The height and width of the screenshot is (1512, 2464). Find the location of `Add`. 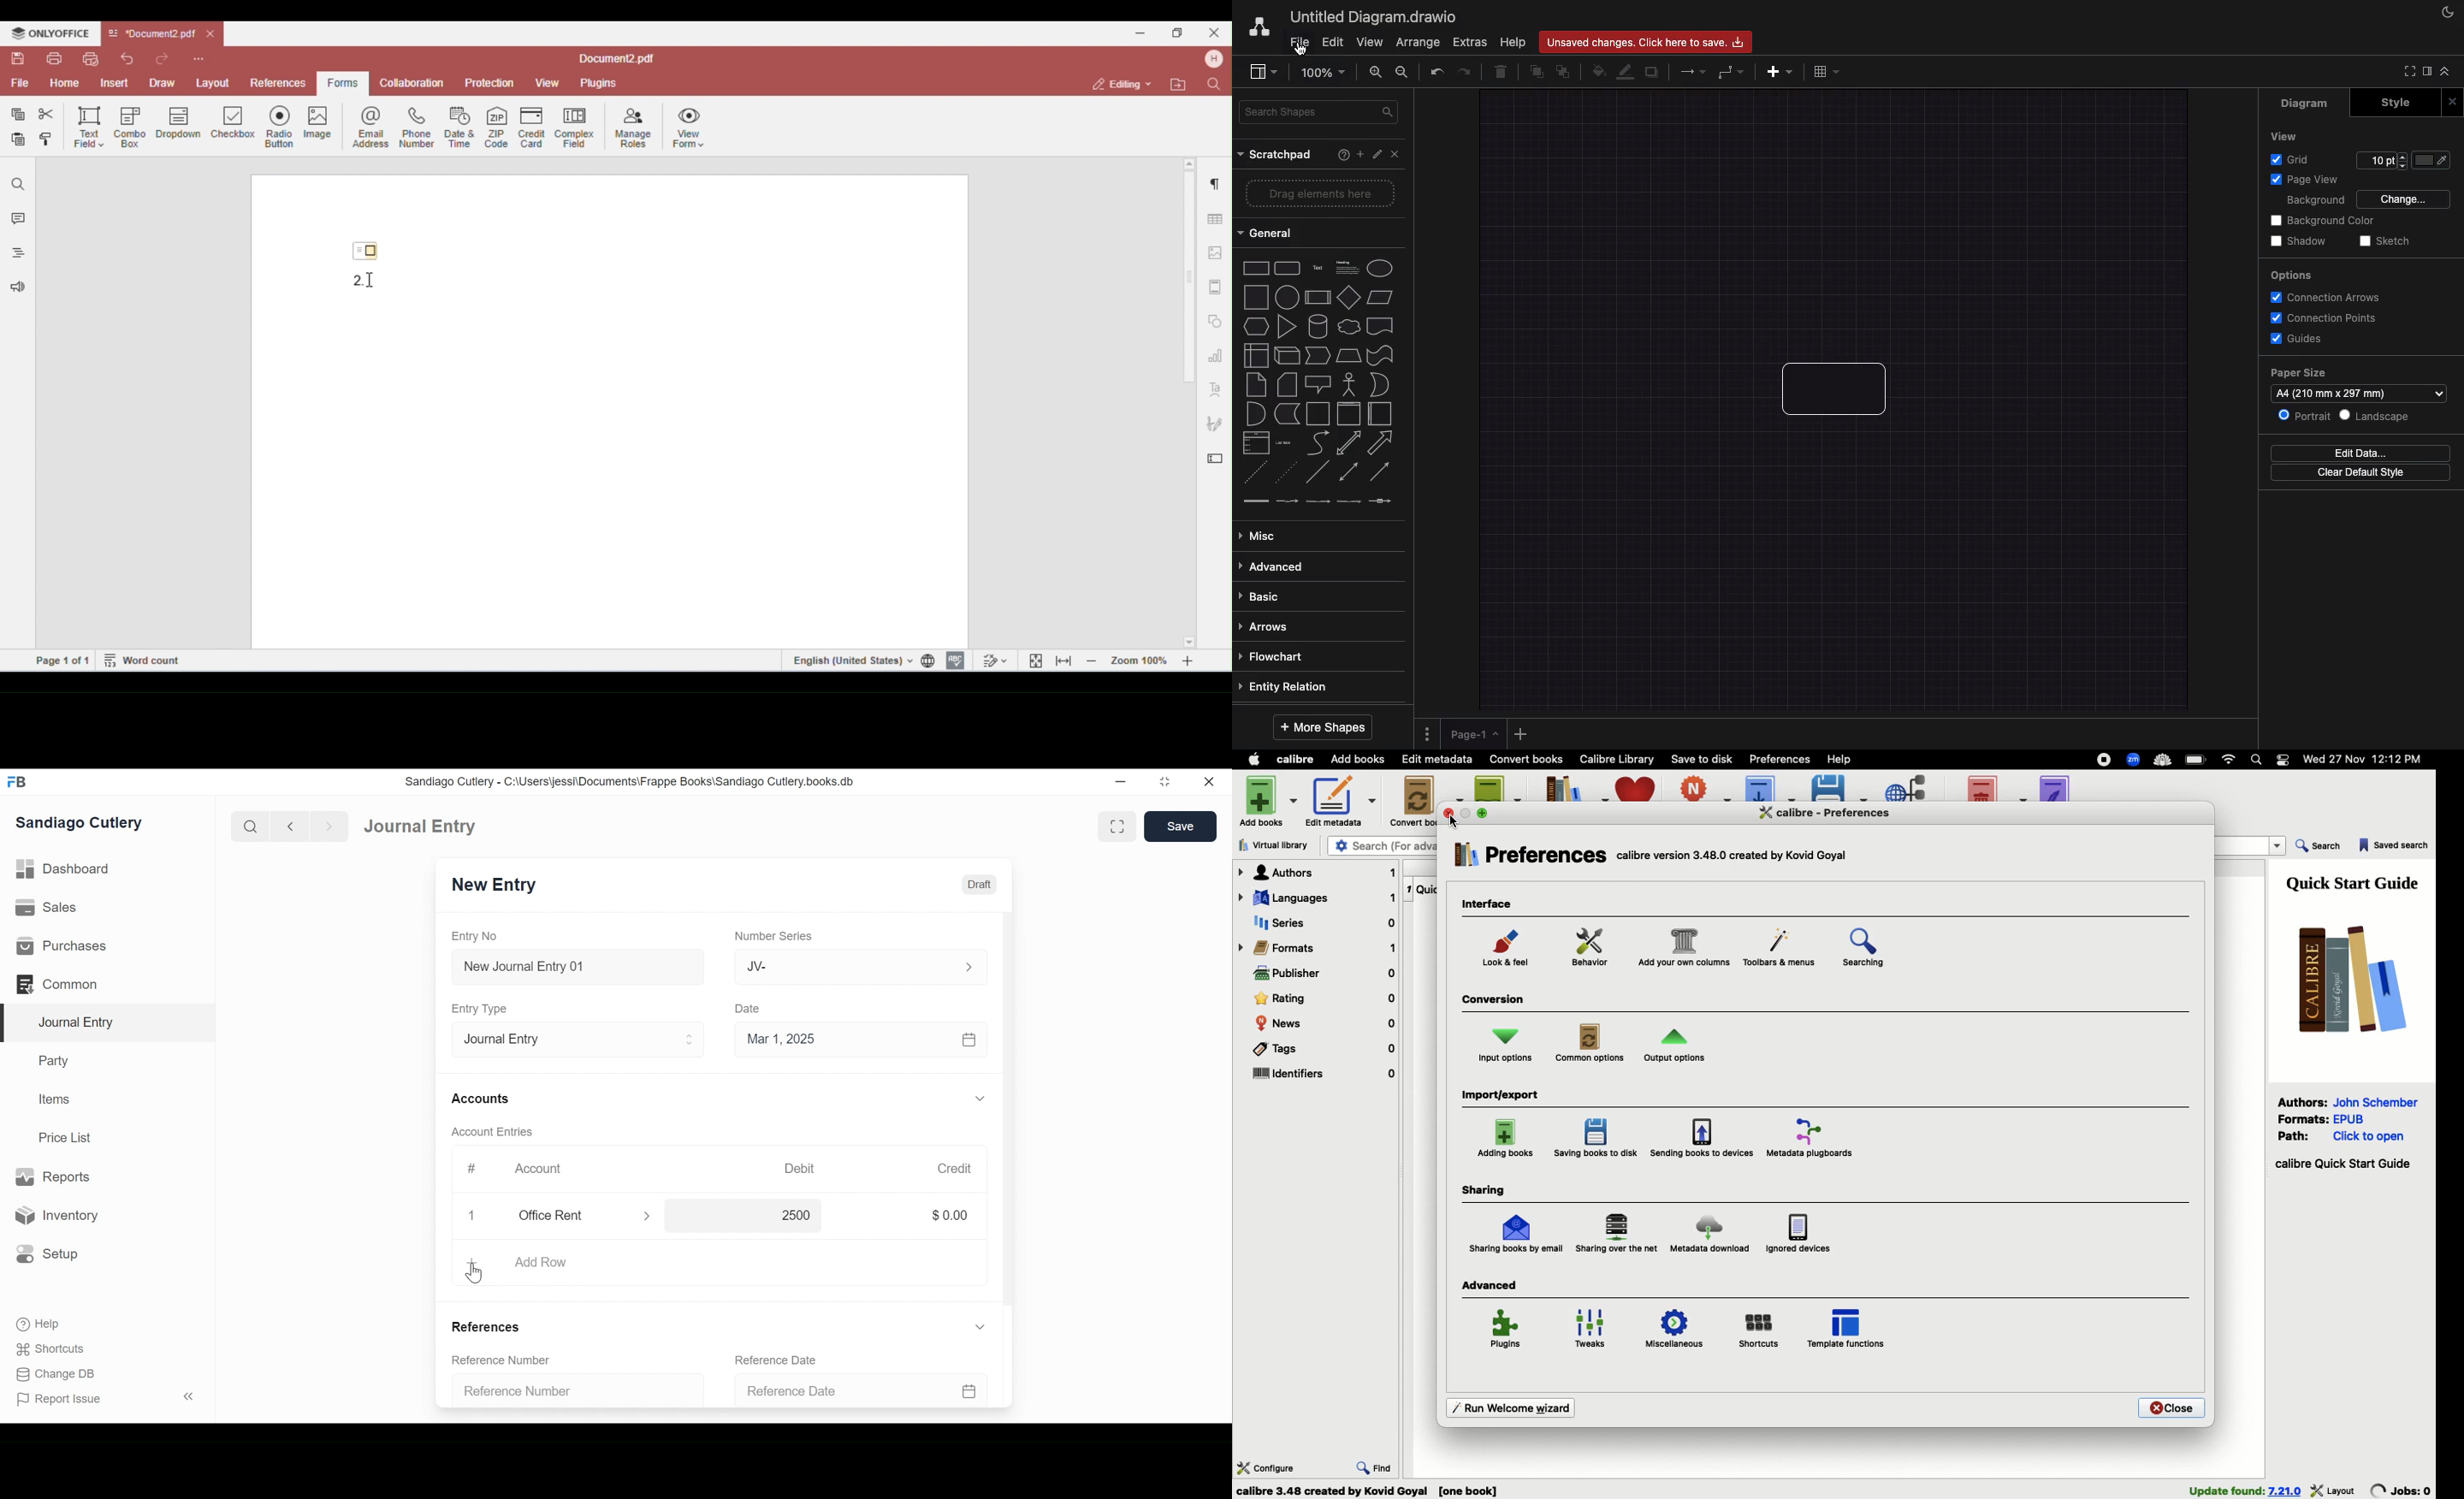

Add is located at coordinates (1357, 155).